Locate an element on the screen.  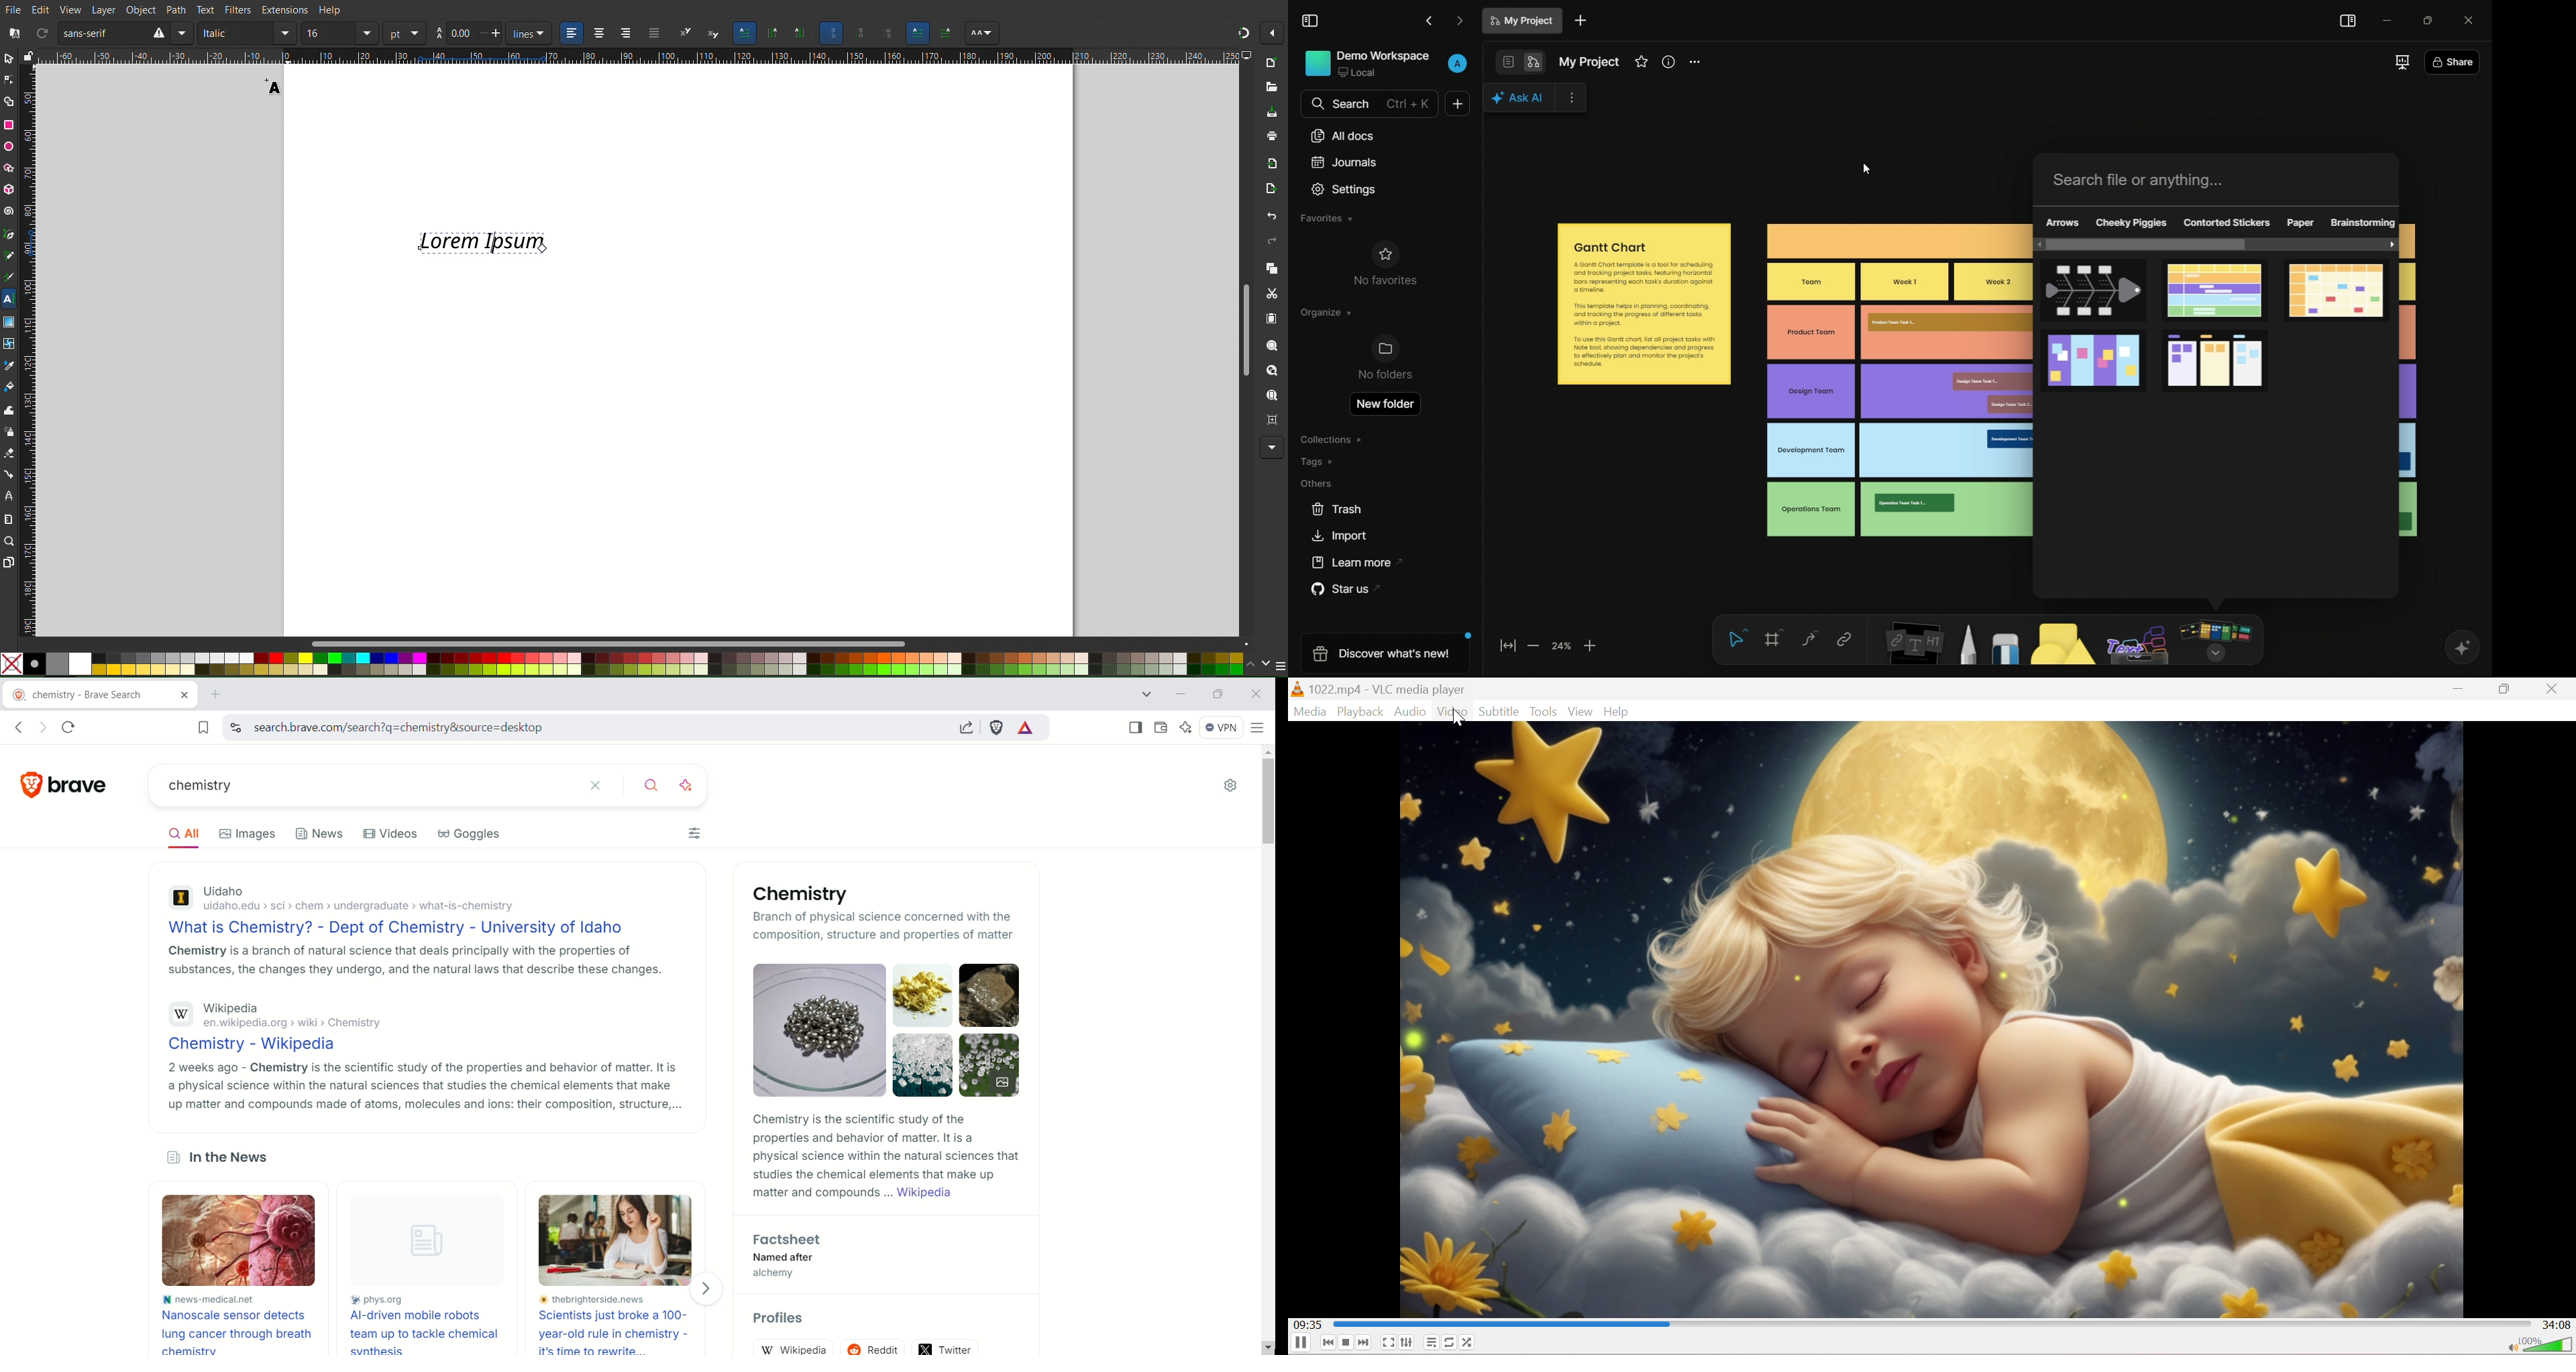
others is located at coordinates (2137, 643).